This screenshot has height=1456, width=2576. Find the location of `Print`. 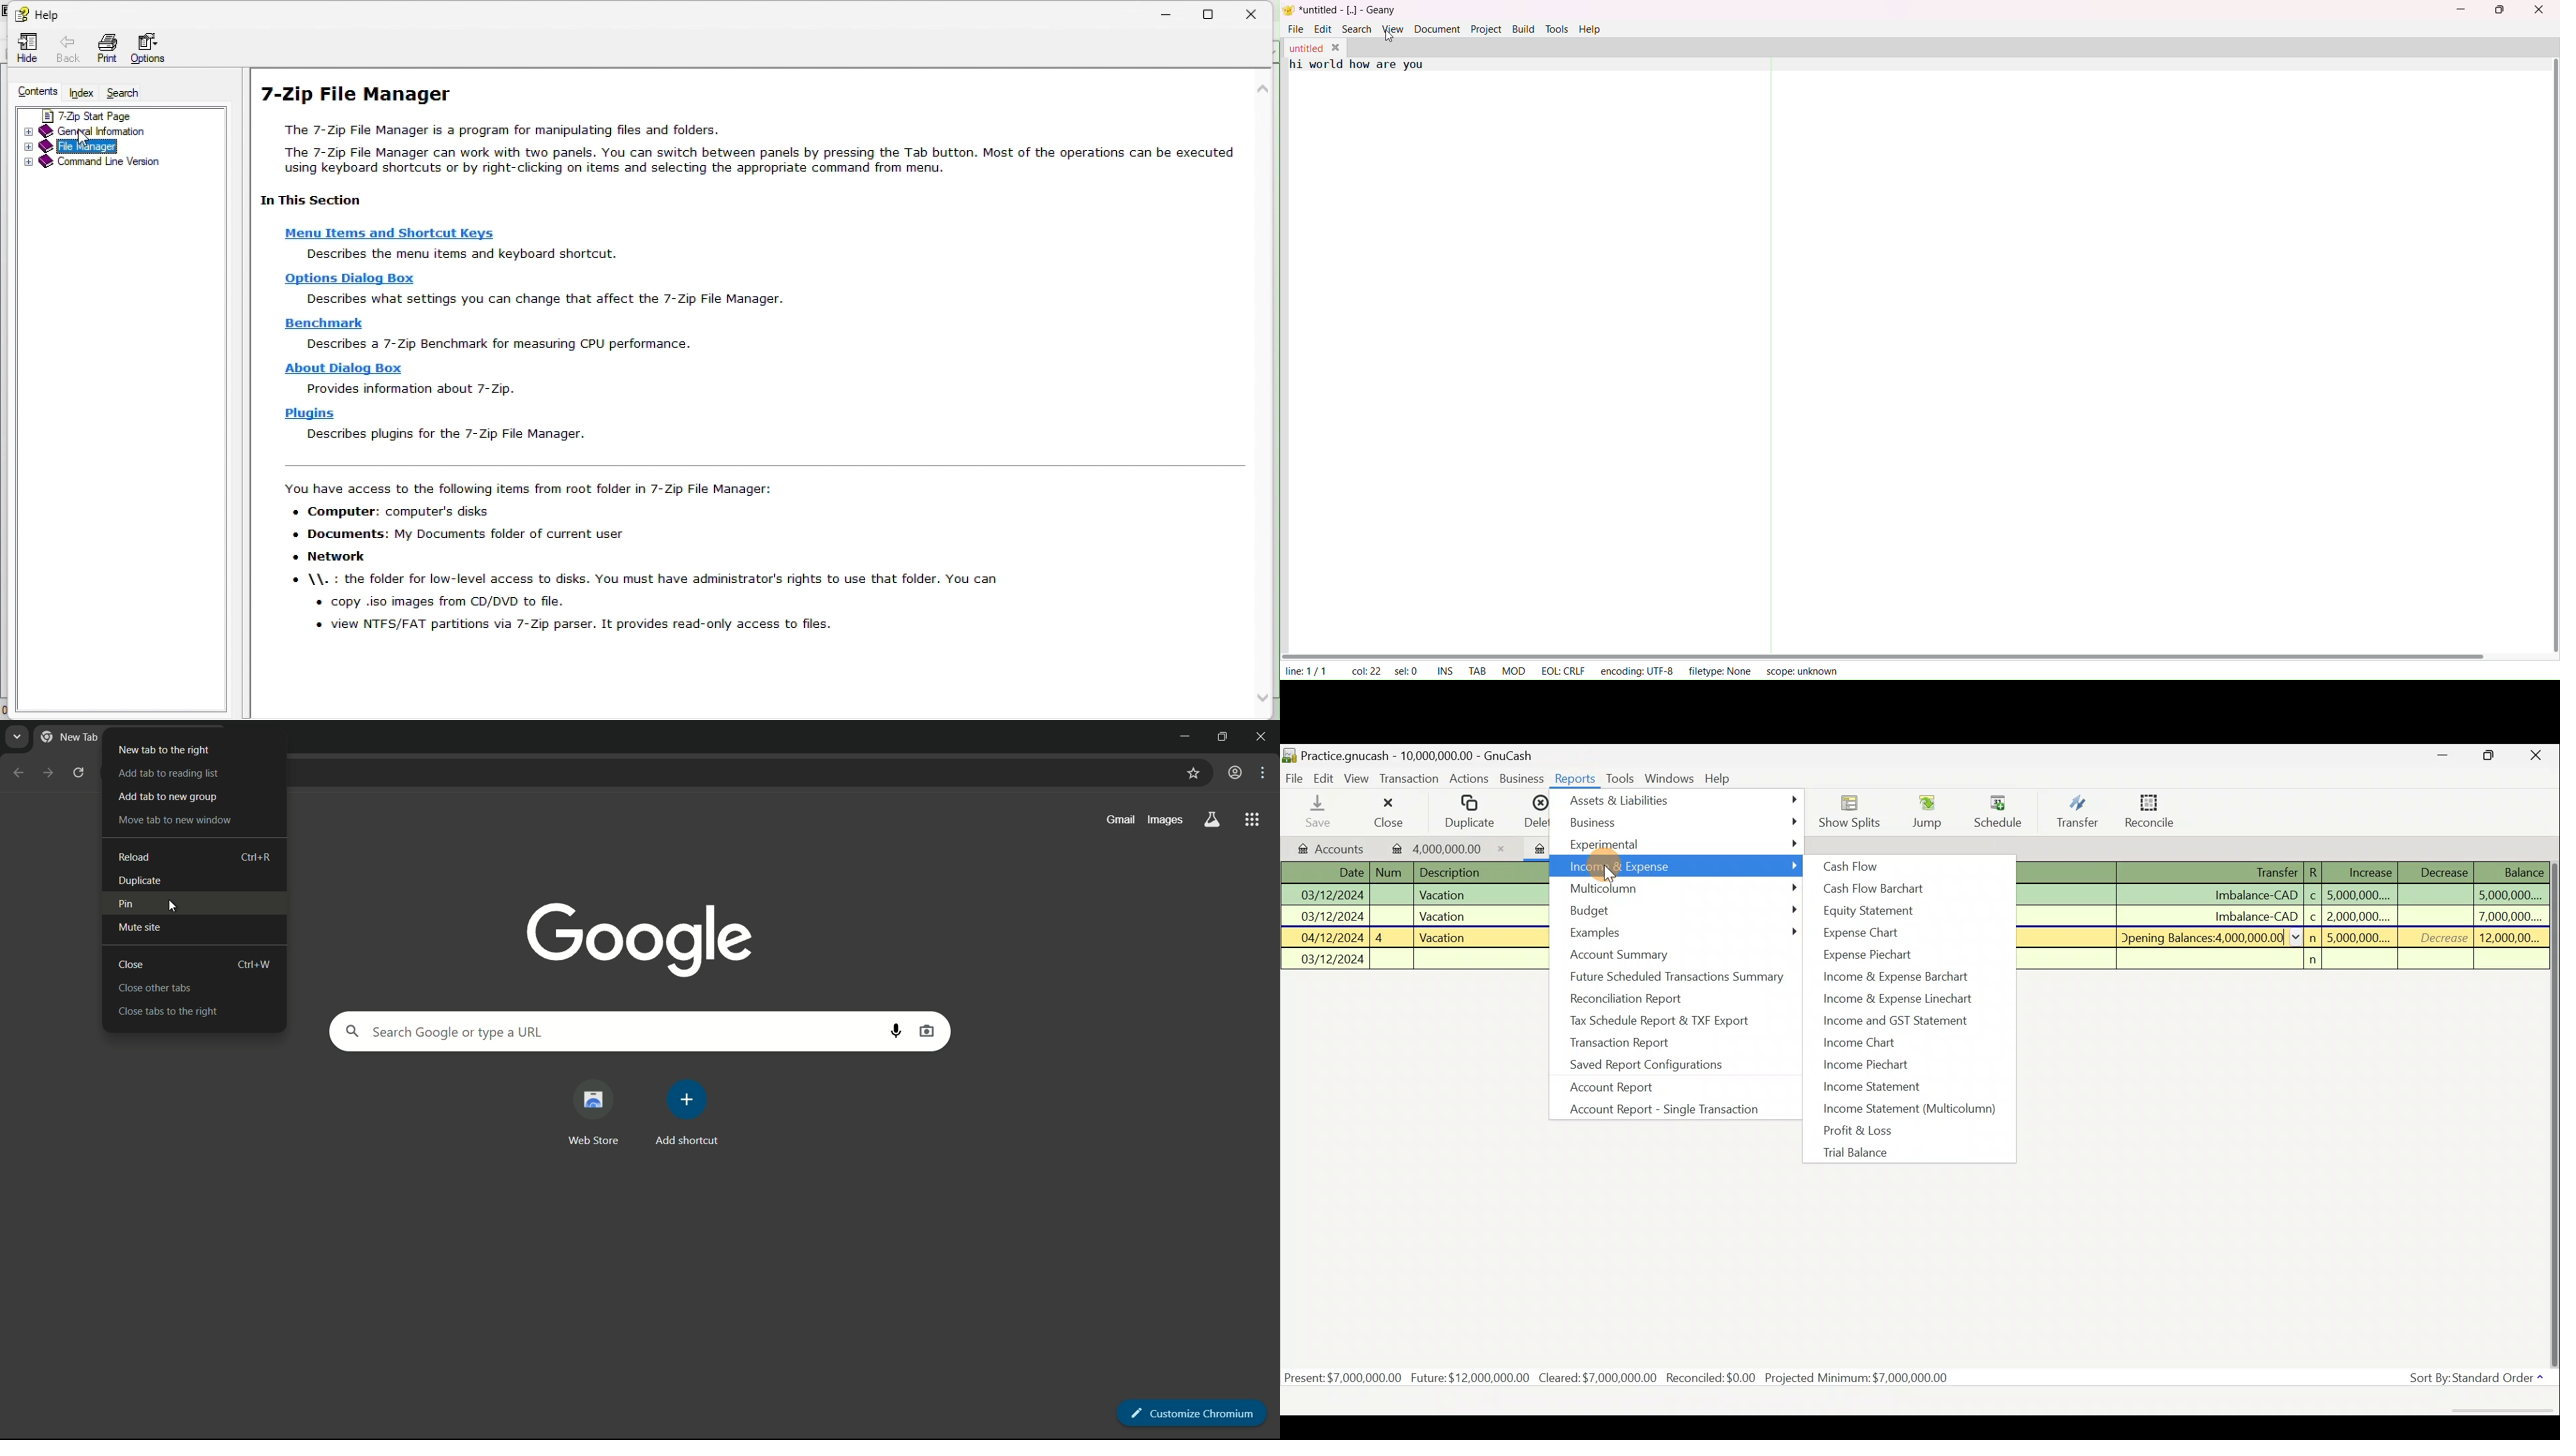

Print is located at coordinates (106, 50).